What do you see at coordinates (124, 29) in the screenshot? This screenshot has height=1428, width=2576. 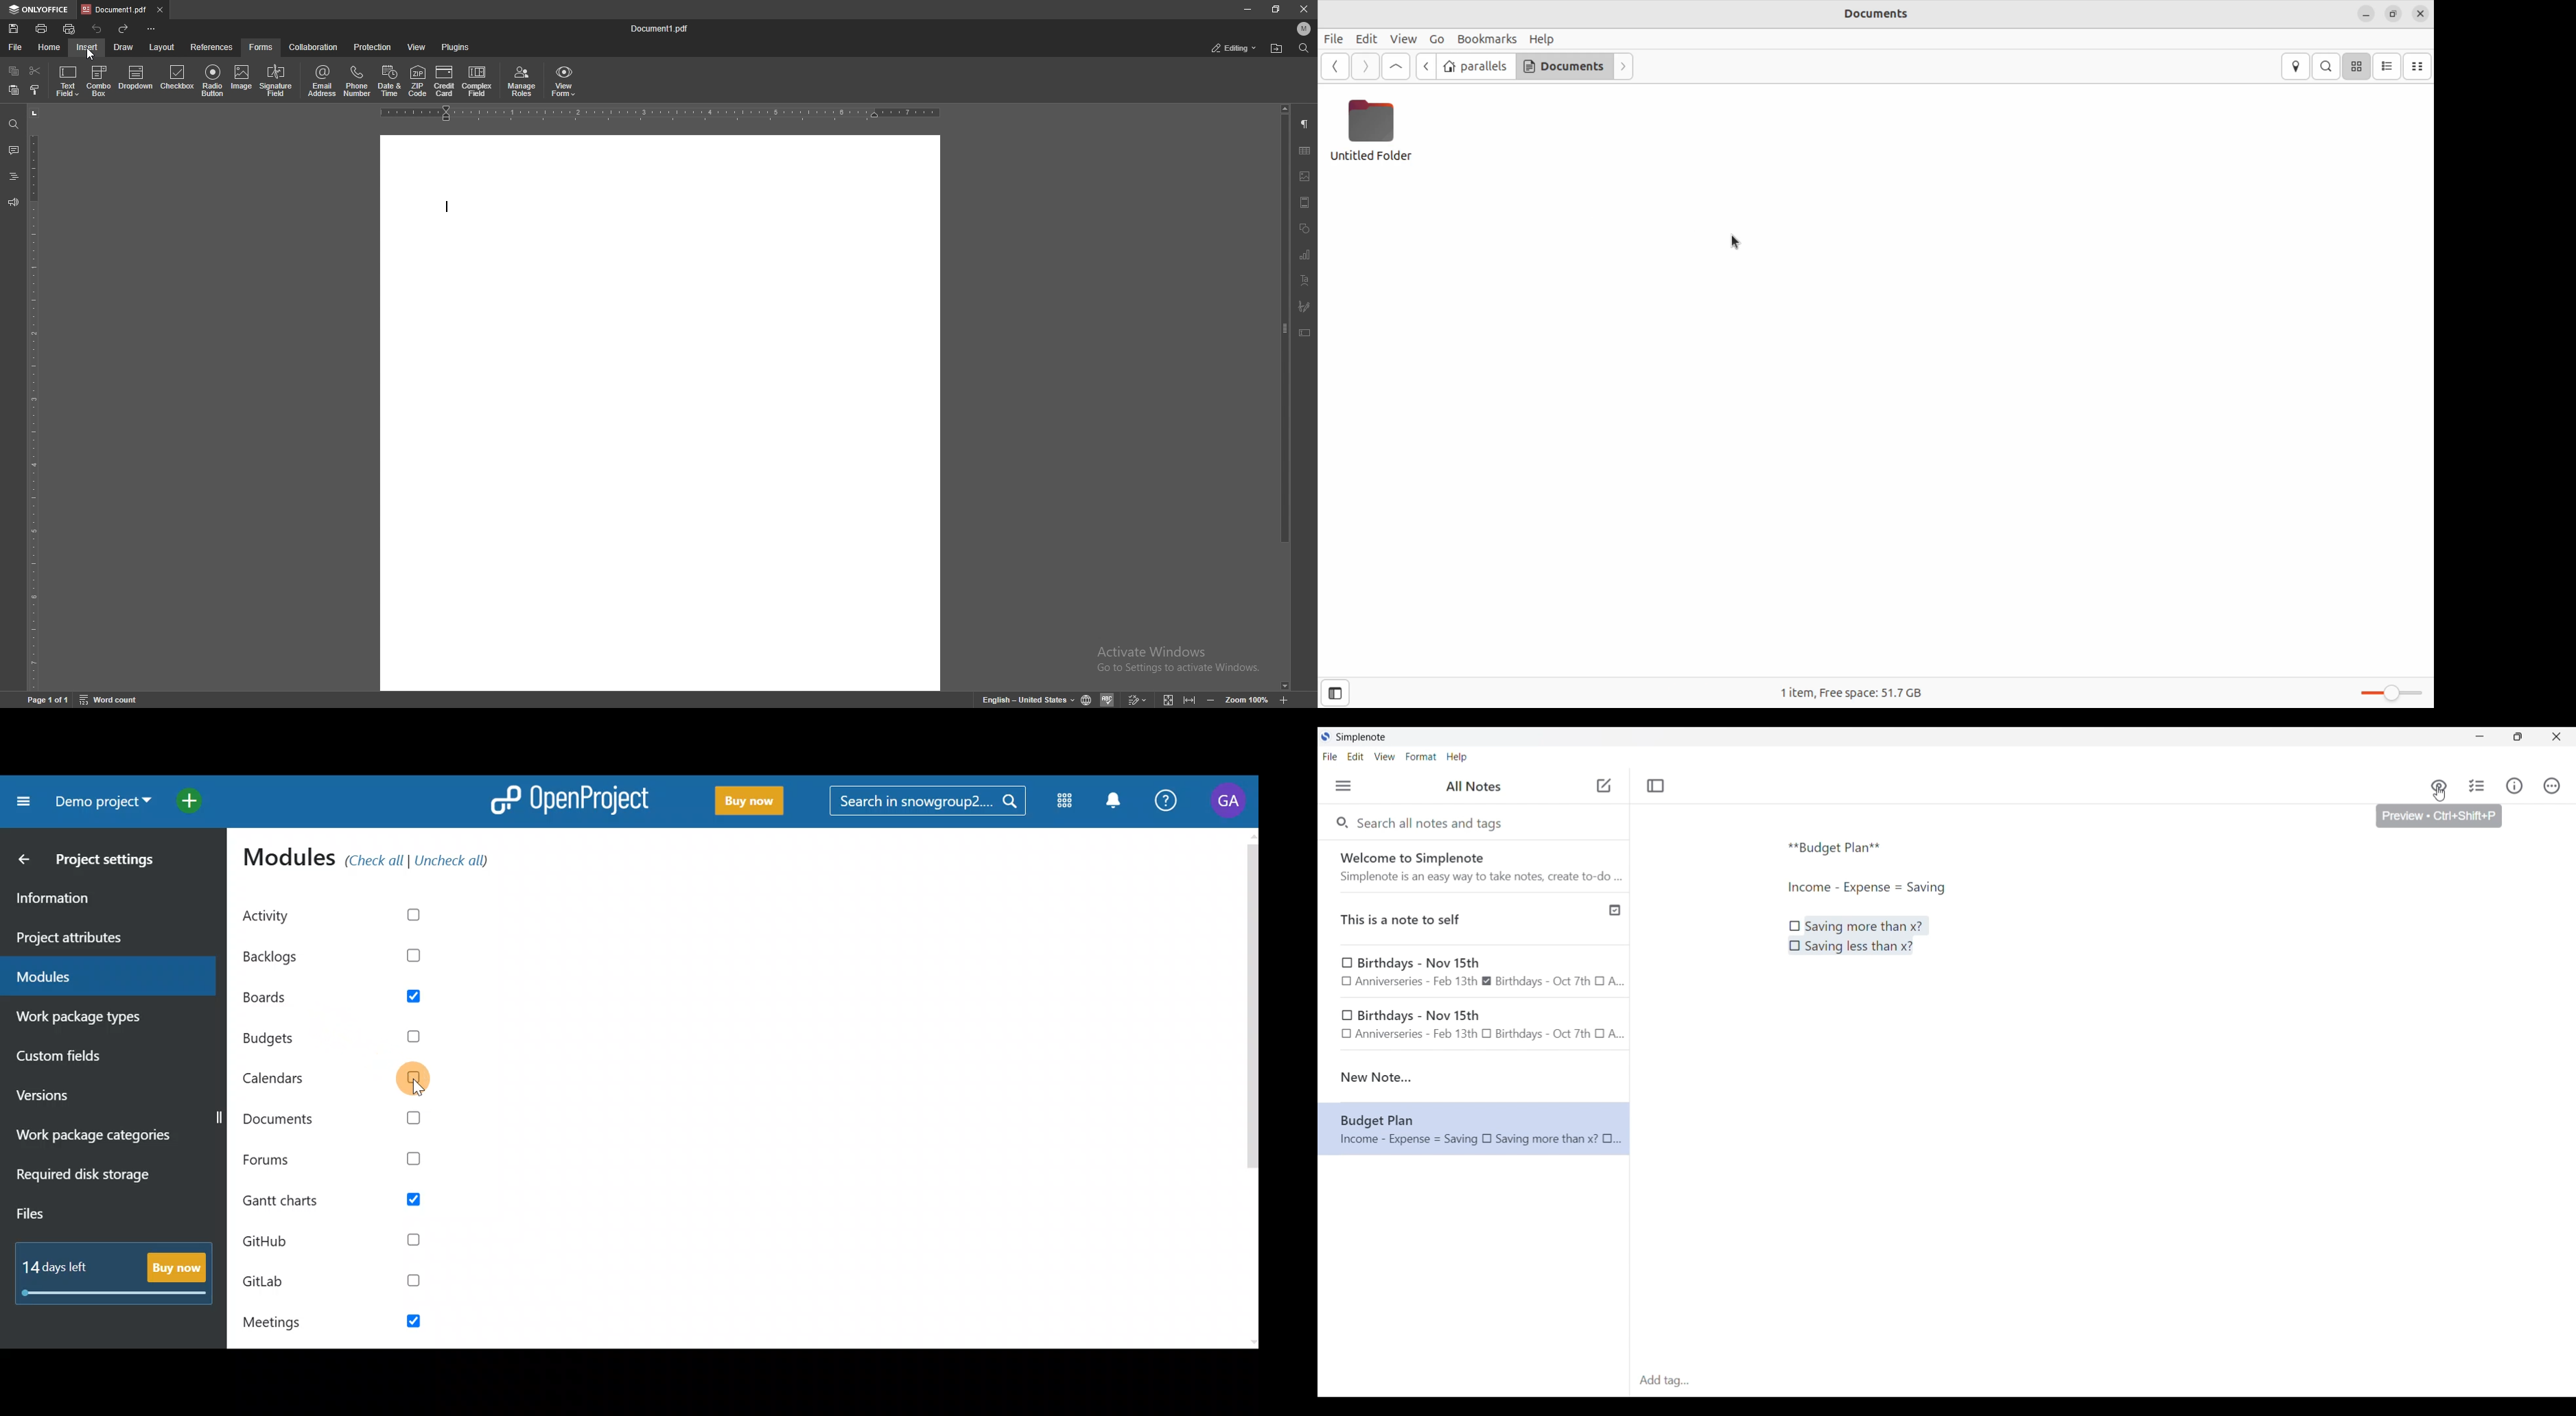 I see `redo` at bounding box center [124, 29].